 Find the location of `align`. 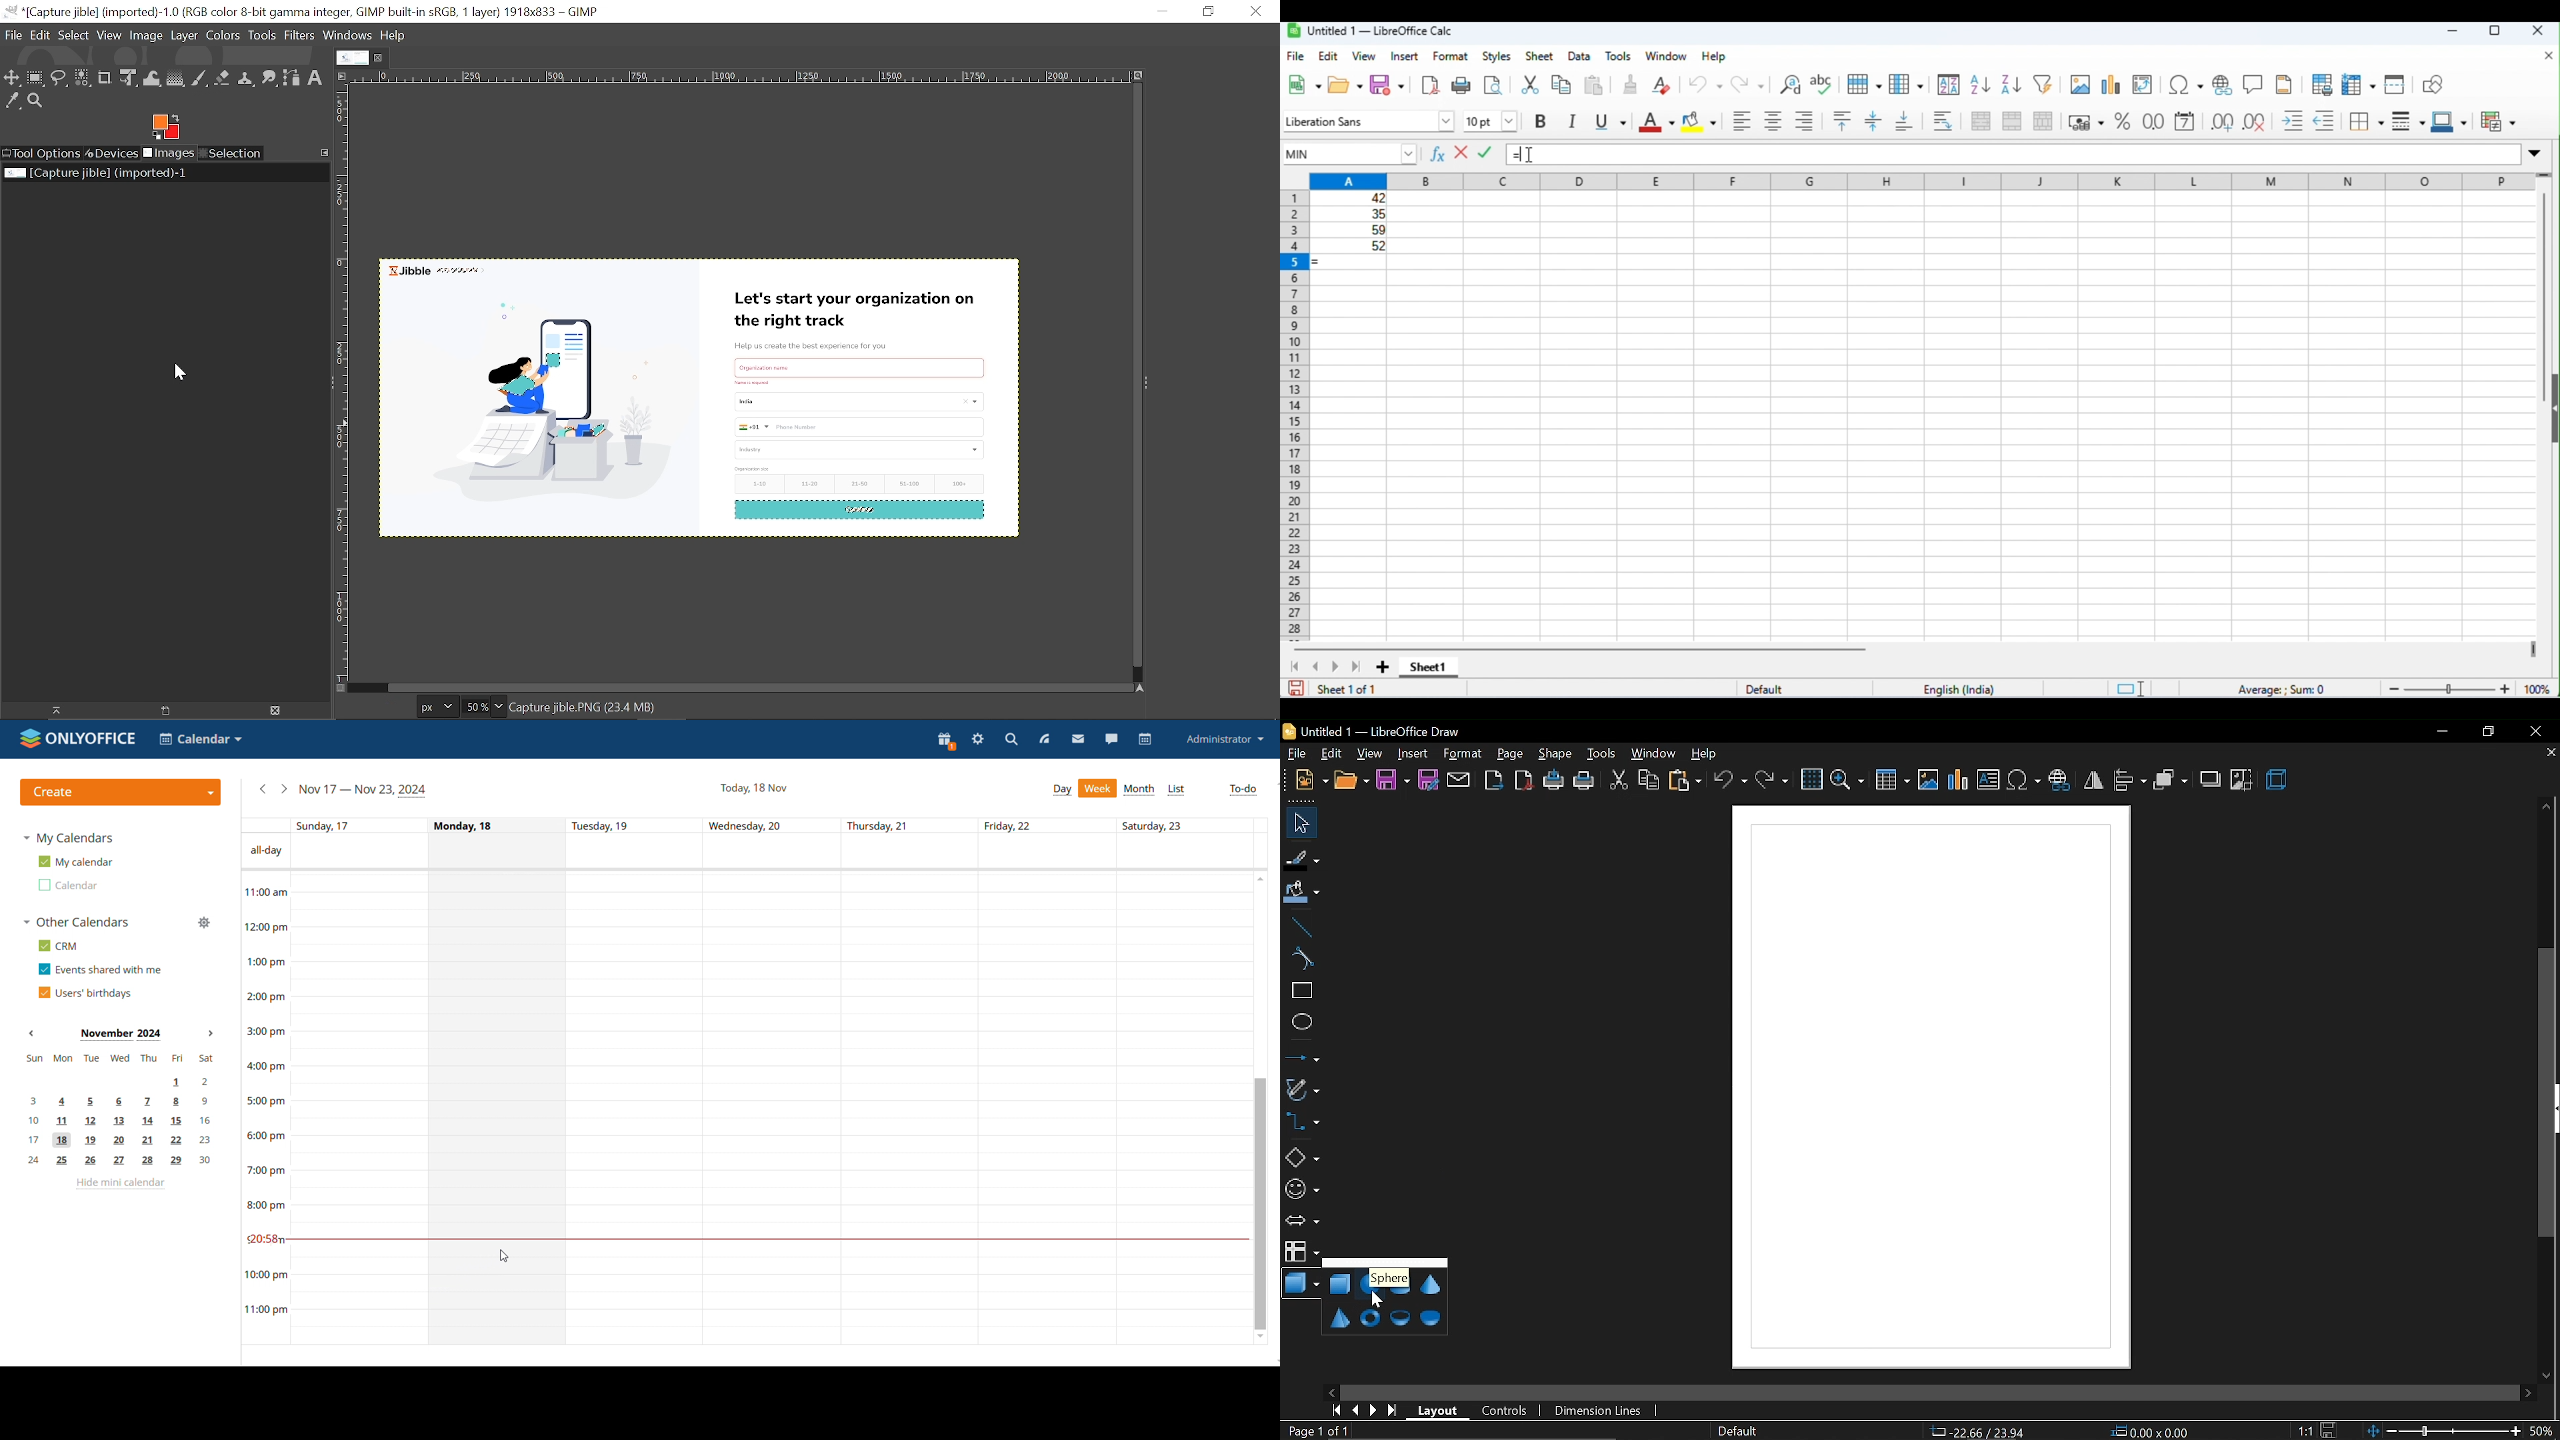

align is located at coordinates (2130, 779).